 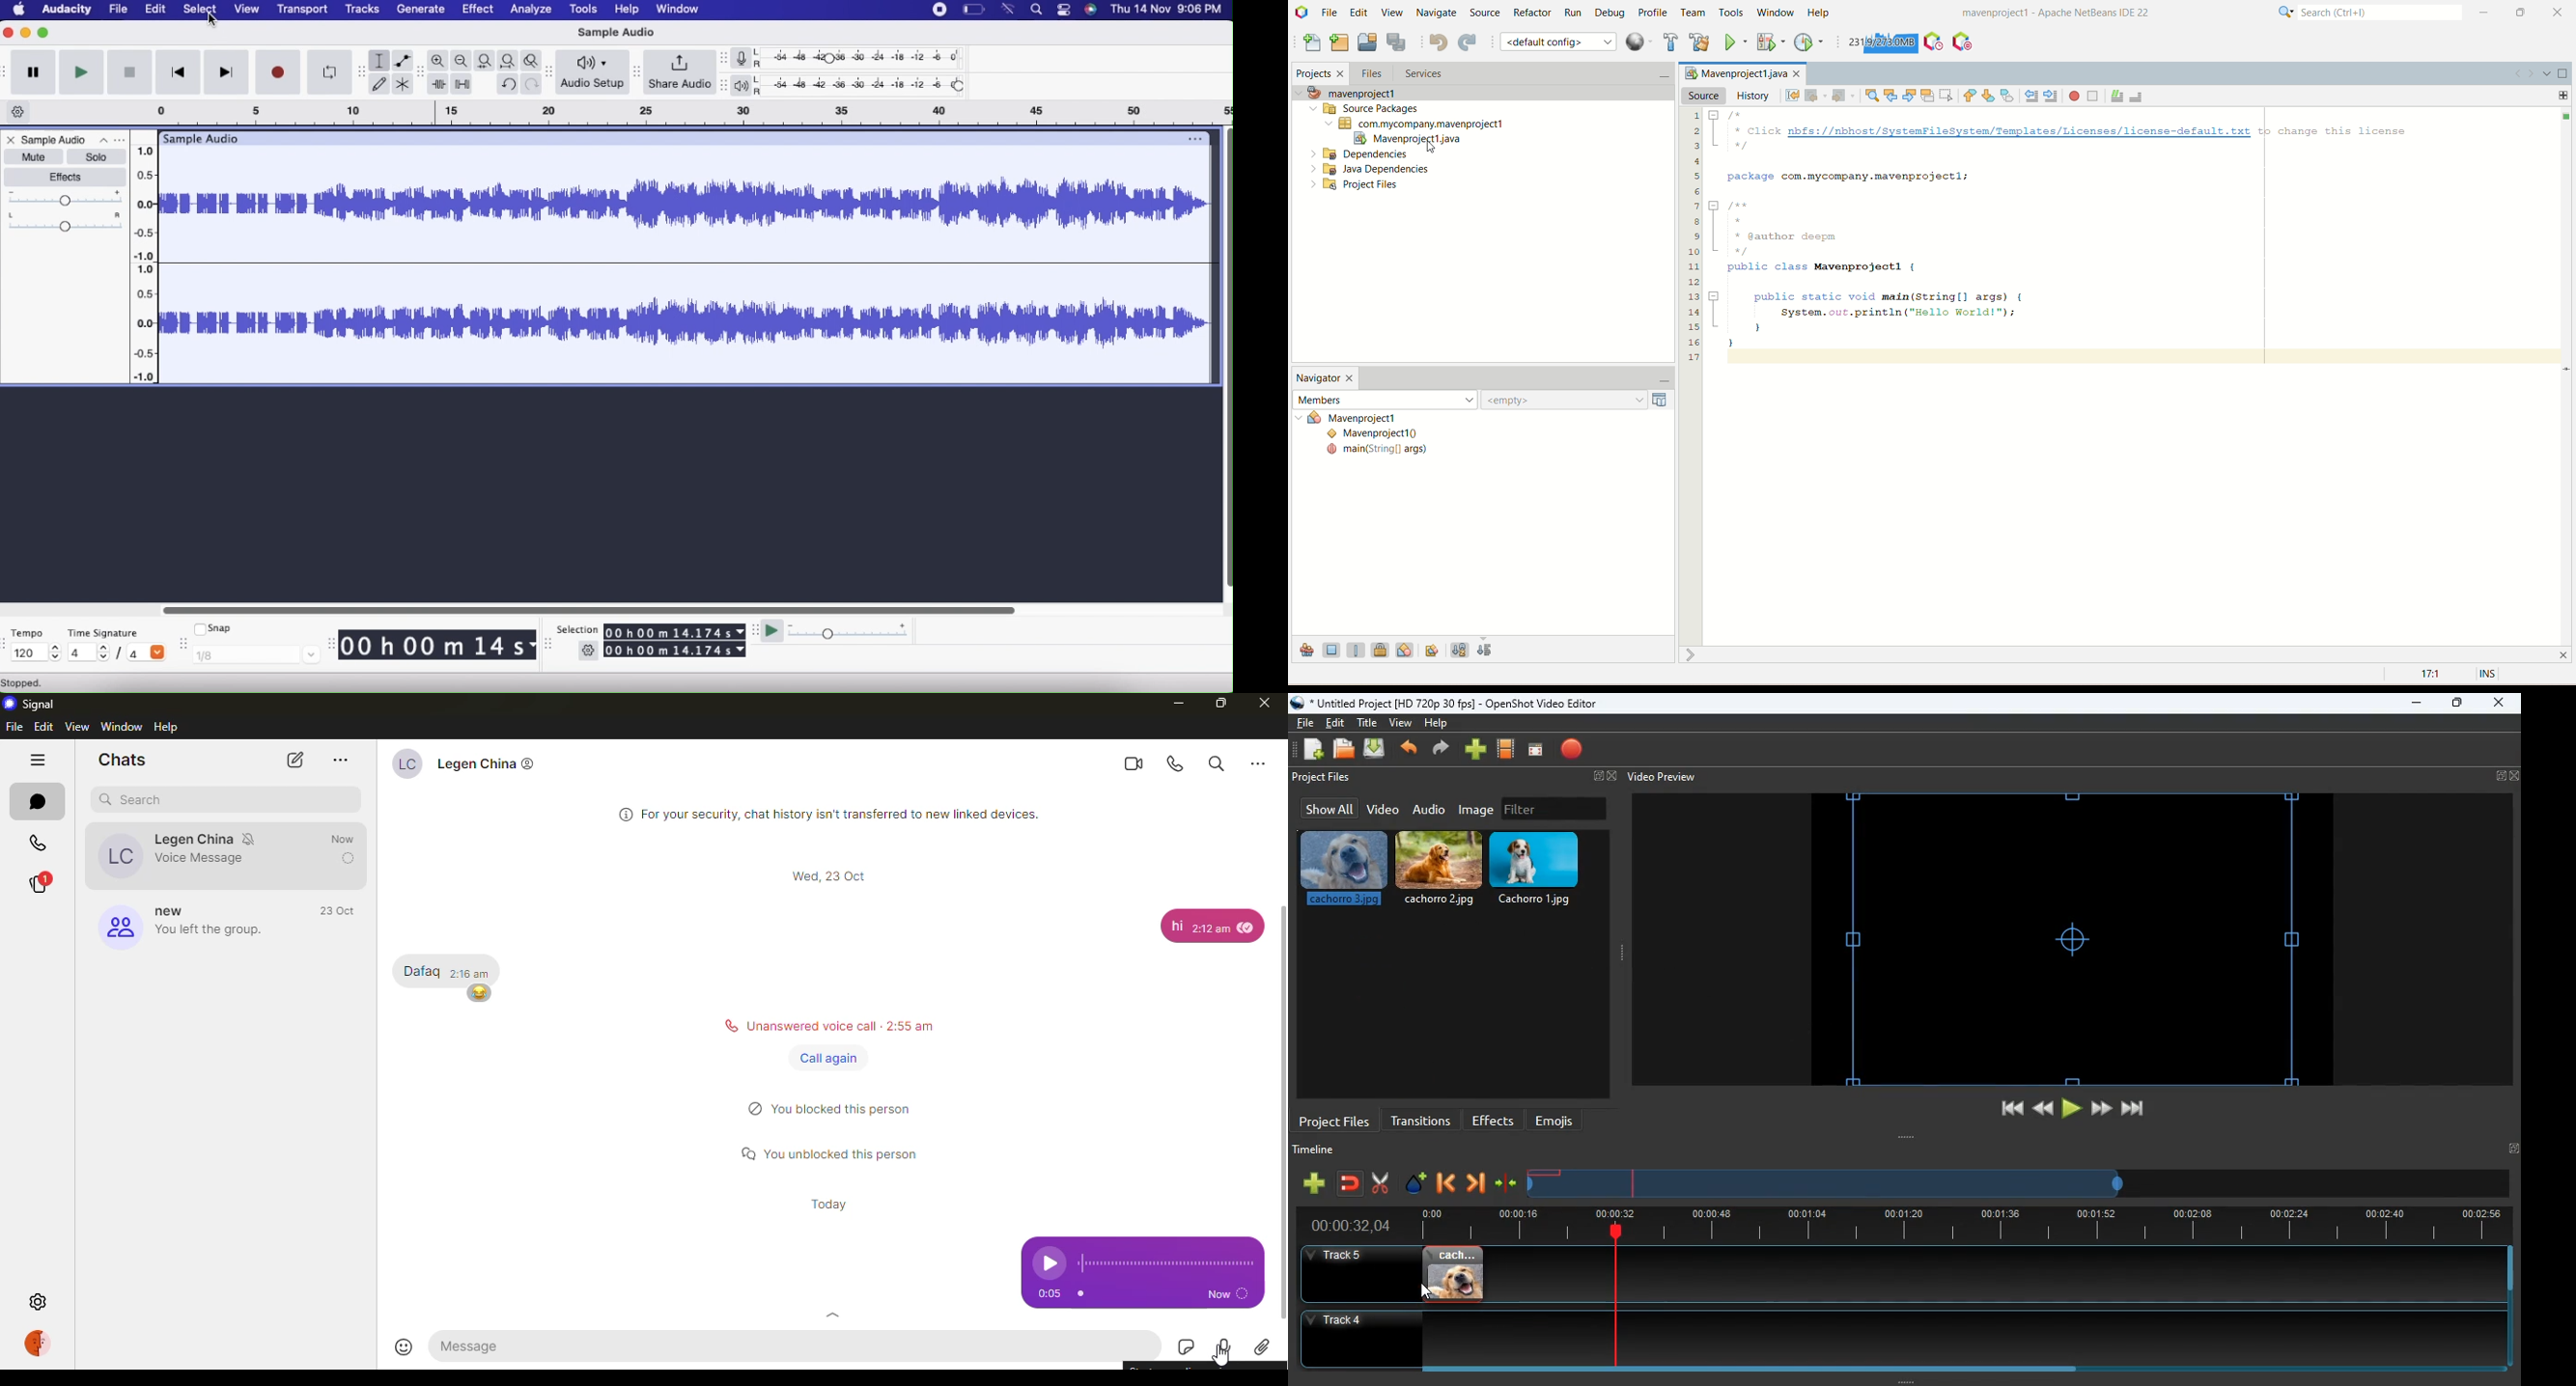 I want to click on message, so click(x=445, y=964).